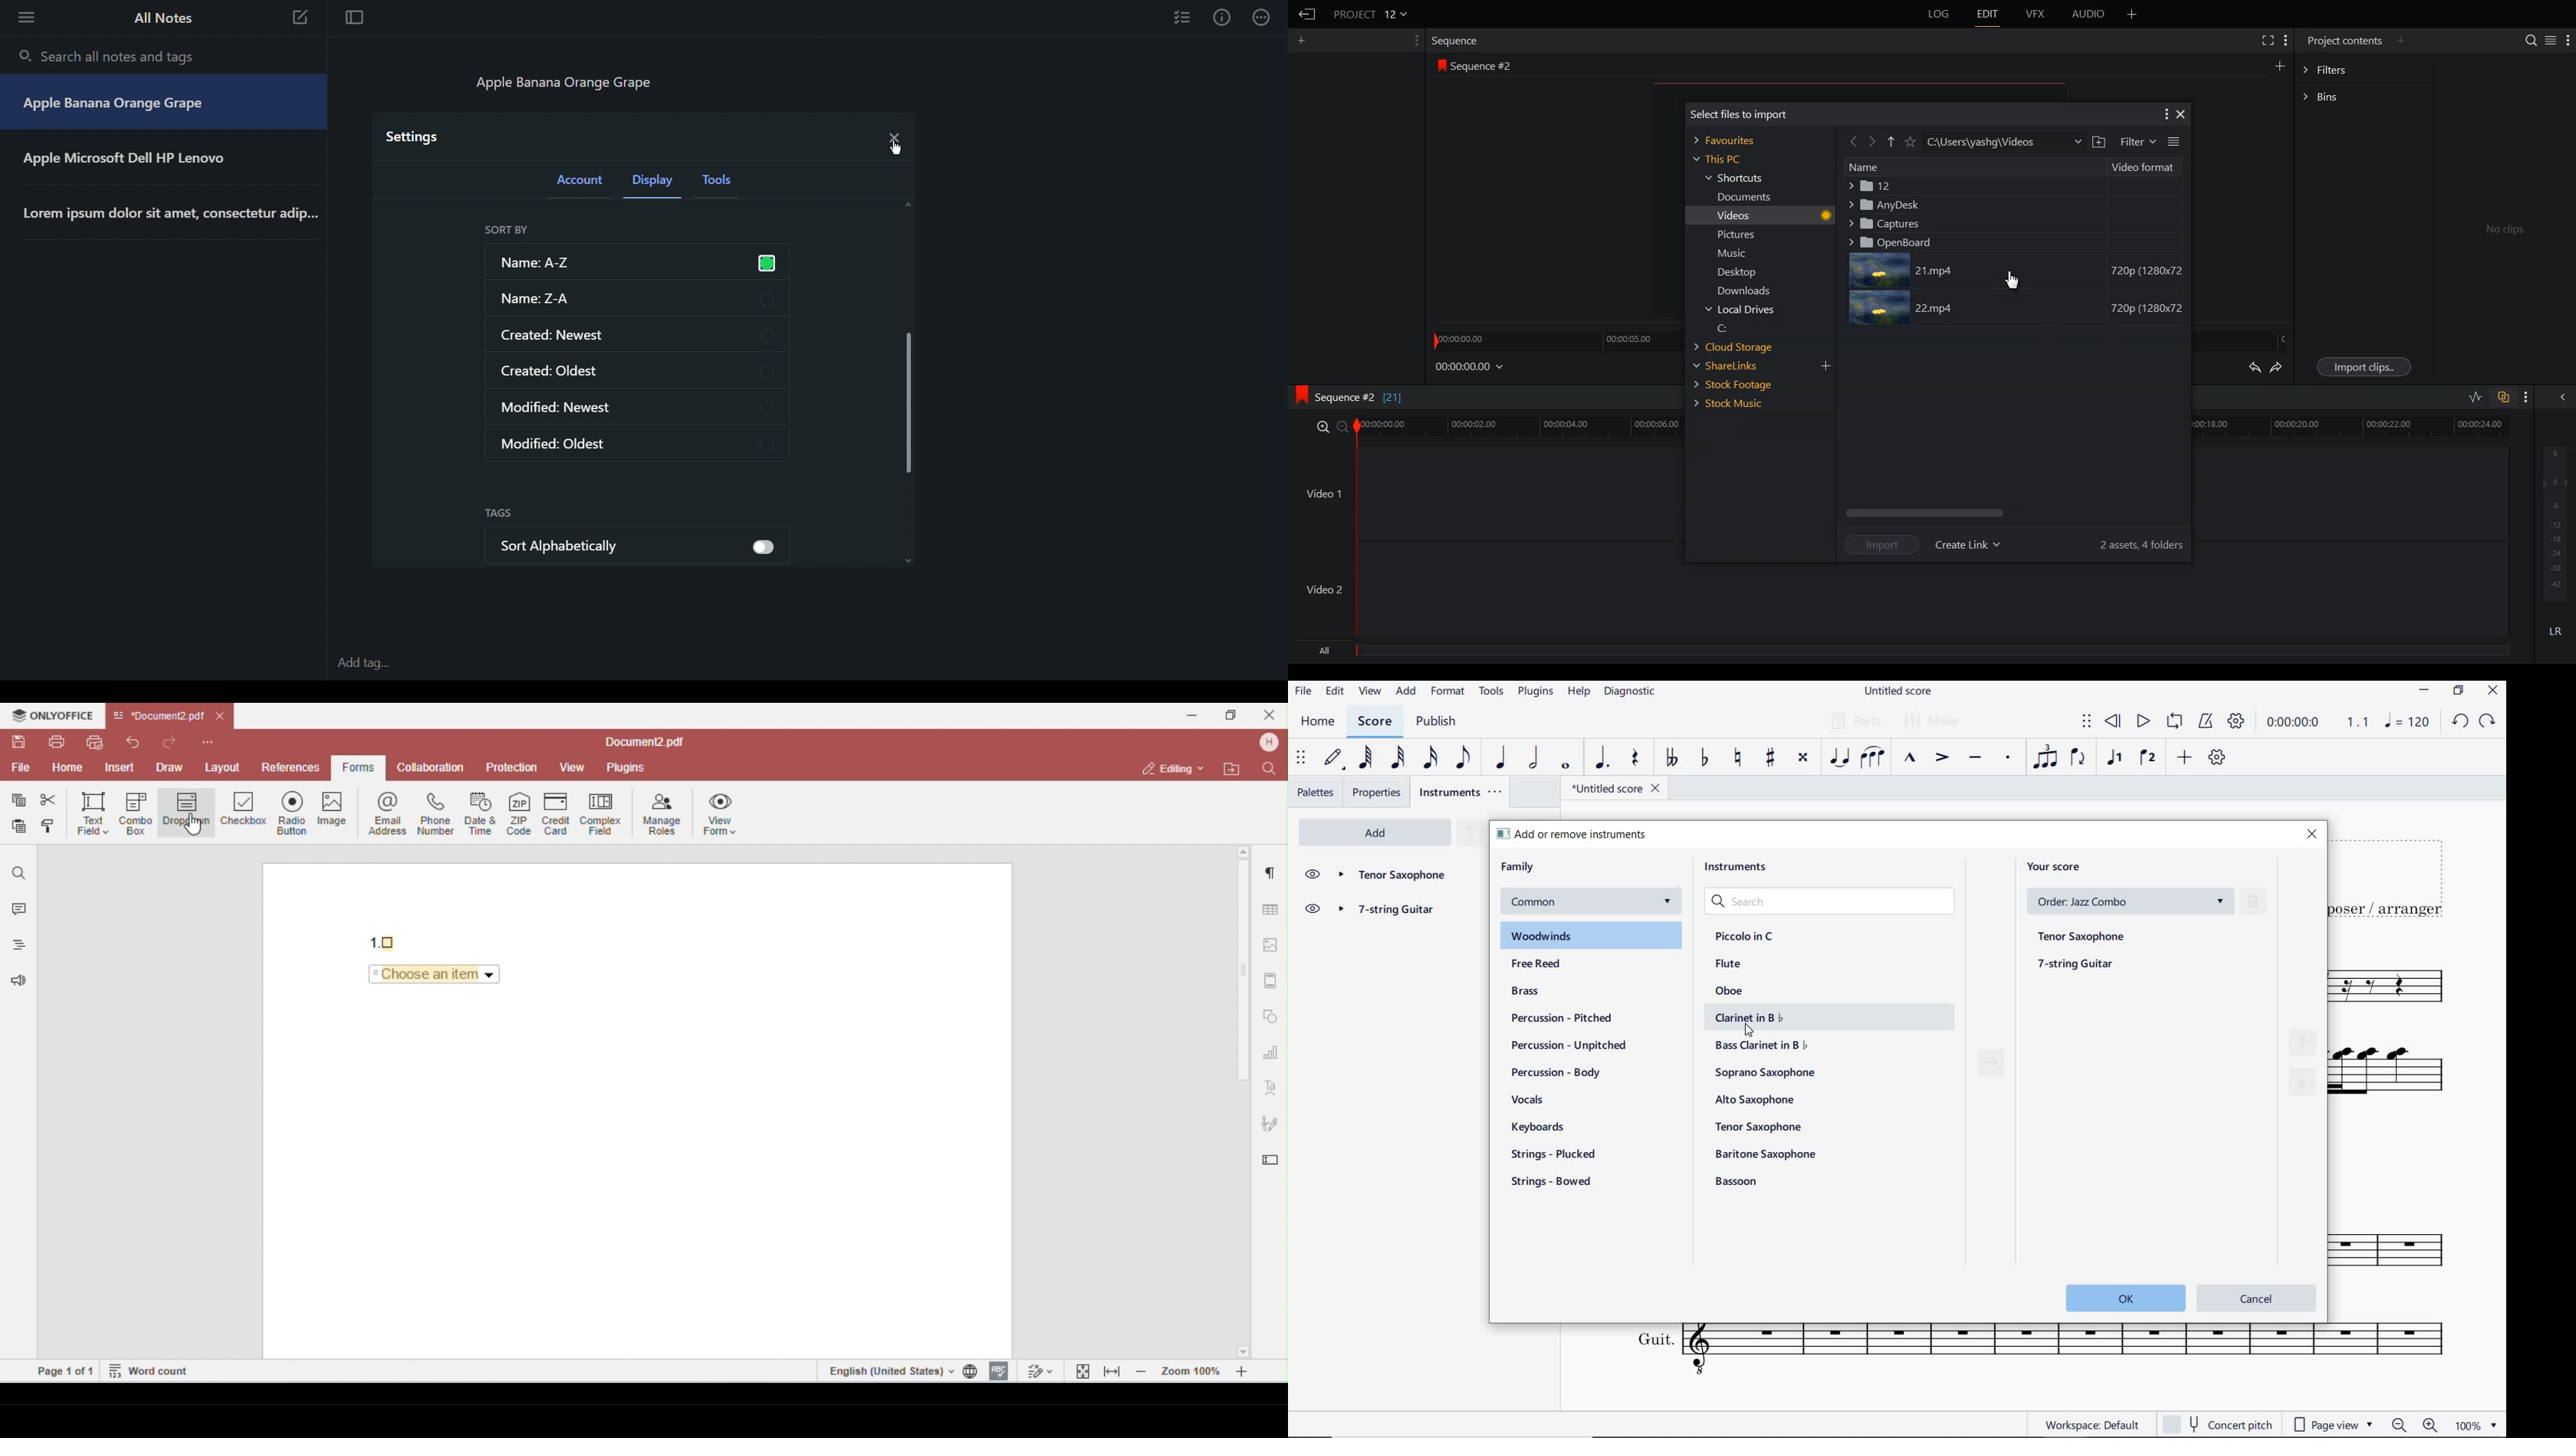 This screenshot has width=2576, height=1456. Describe the element at coordinates (353, 19) in the screenshot. I see `Focus Mode` at that location.